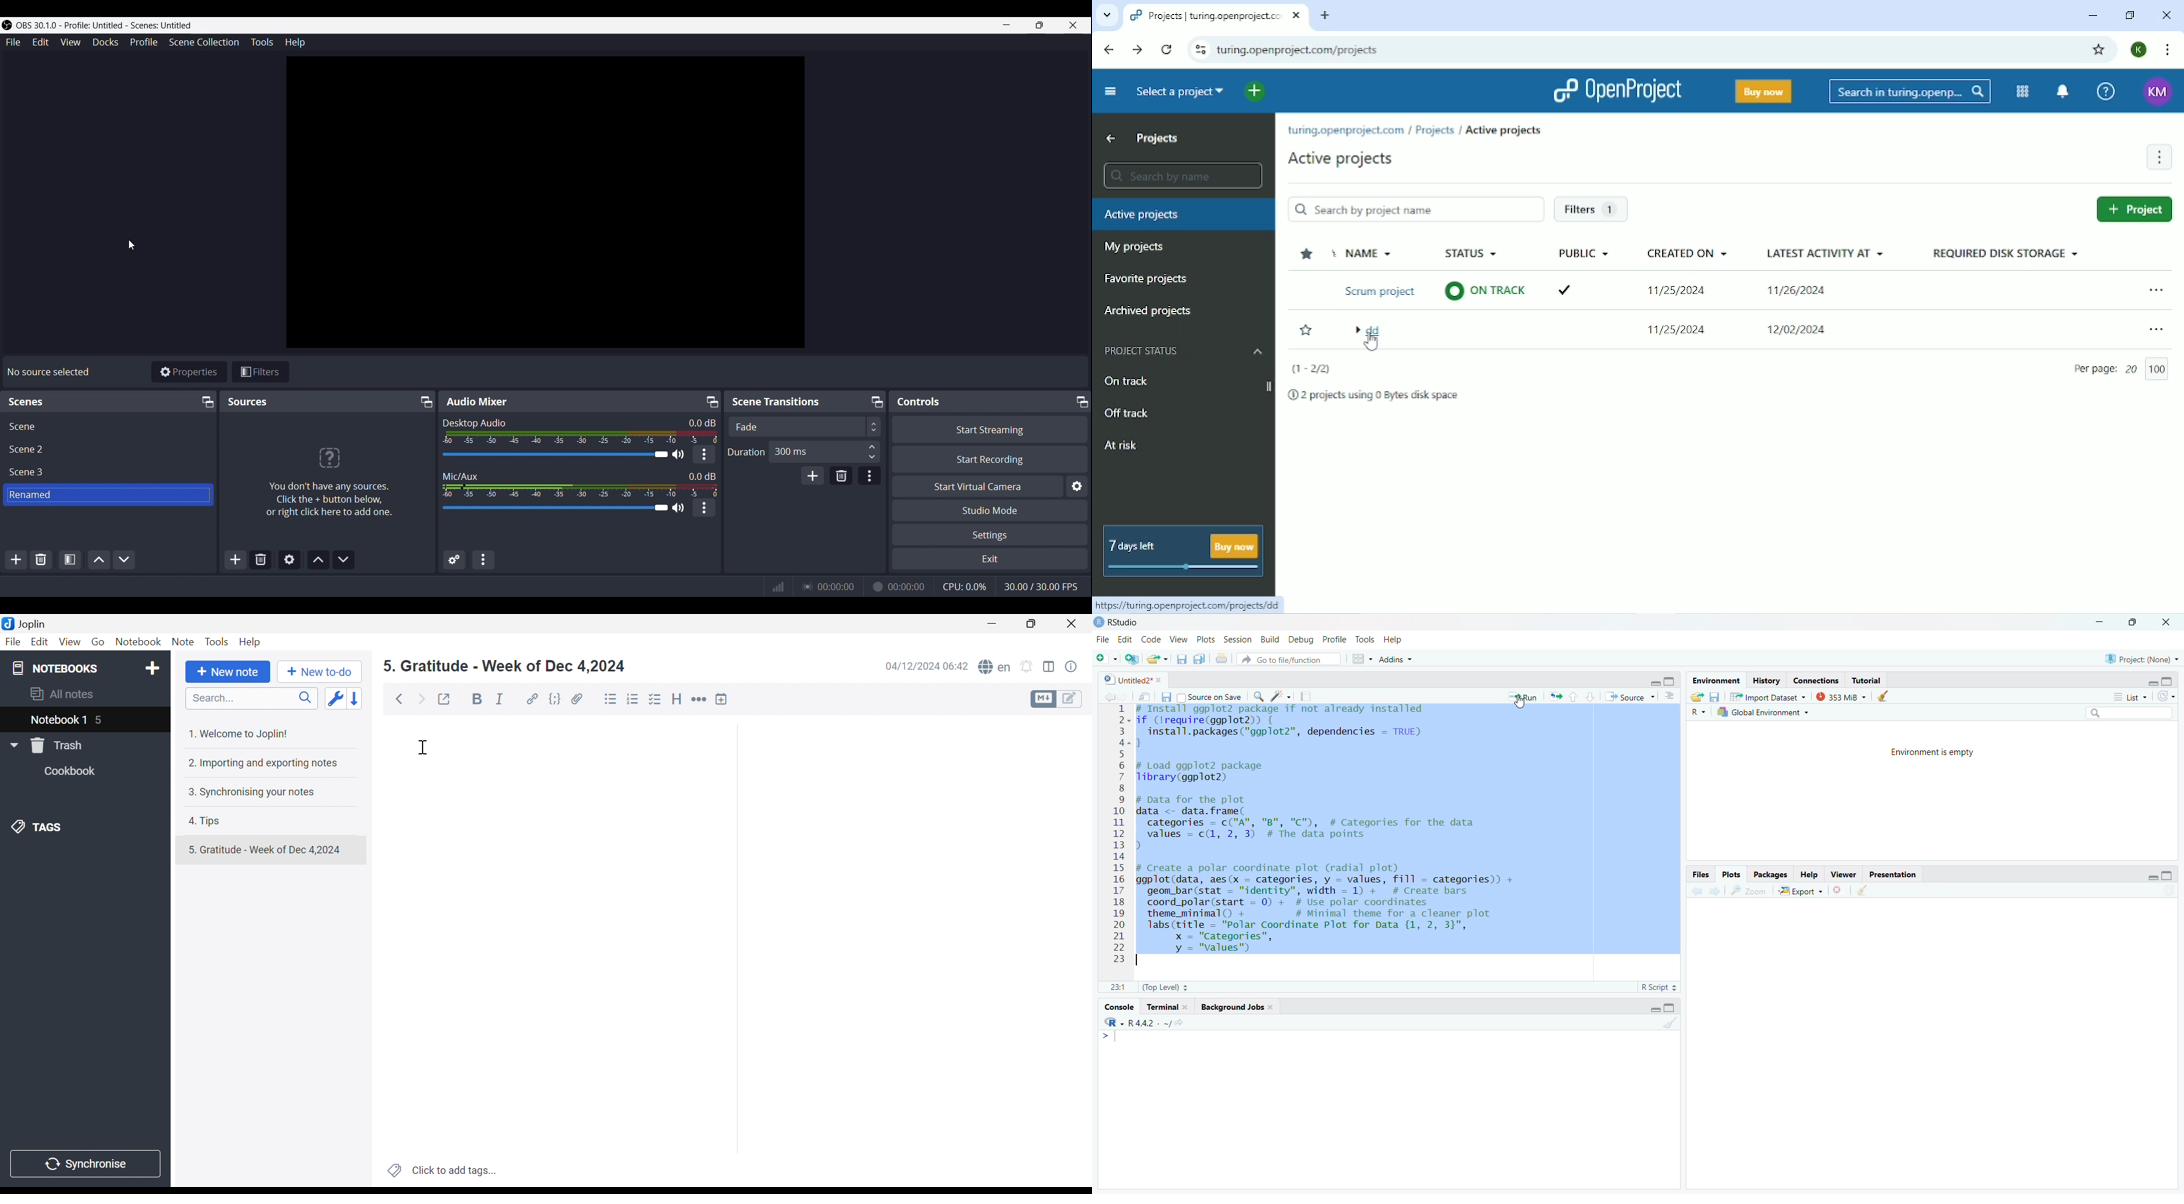  I want to click on install ggp to2 package if not already installed f (Irequire(ggplot2)) {install.packages("ggplot2"”, dependencies = TRUE)Load ggplot2 packageibrary(ggplot2) 1pata for the plotata <- data. frame(categories = c("A", "B", "C"), # Categories for the datavalues = c(1, 2, 3) # The data pointsCreate a polar coordinate plot (radial plot)gplot(data, aes(x = categories, y = values, fill = categories)) +geom_bar(stat = "identity", width = 1) + # Create barscoord_polar(start = 0) + # Use polar coordinatestheme_minimal() + # Minimal theme for a cleaner plotlabs(title = "Polar Coordinate Plot for Data {1, 2, 3}",x = "Categories",y = "values"), so click(1404, 828).